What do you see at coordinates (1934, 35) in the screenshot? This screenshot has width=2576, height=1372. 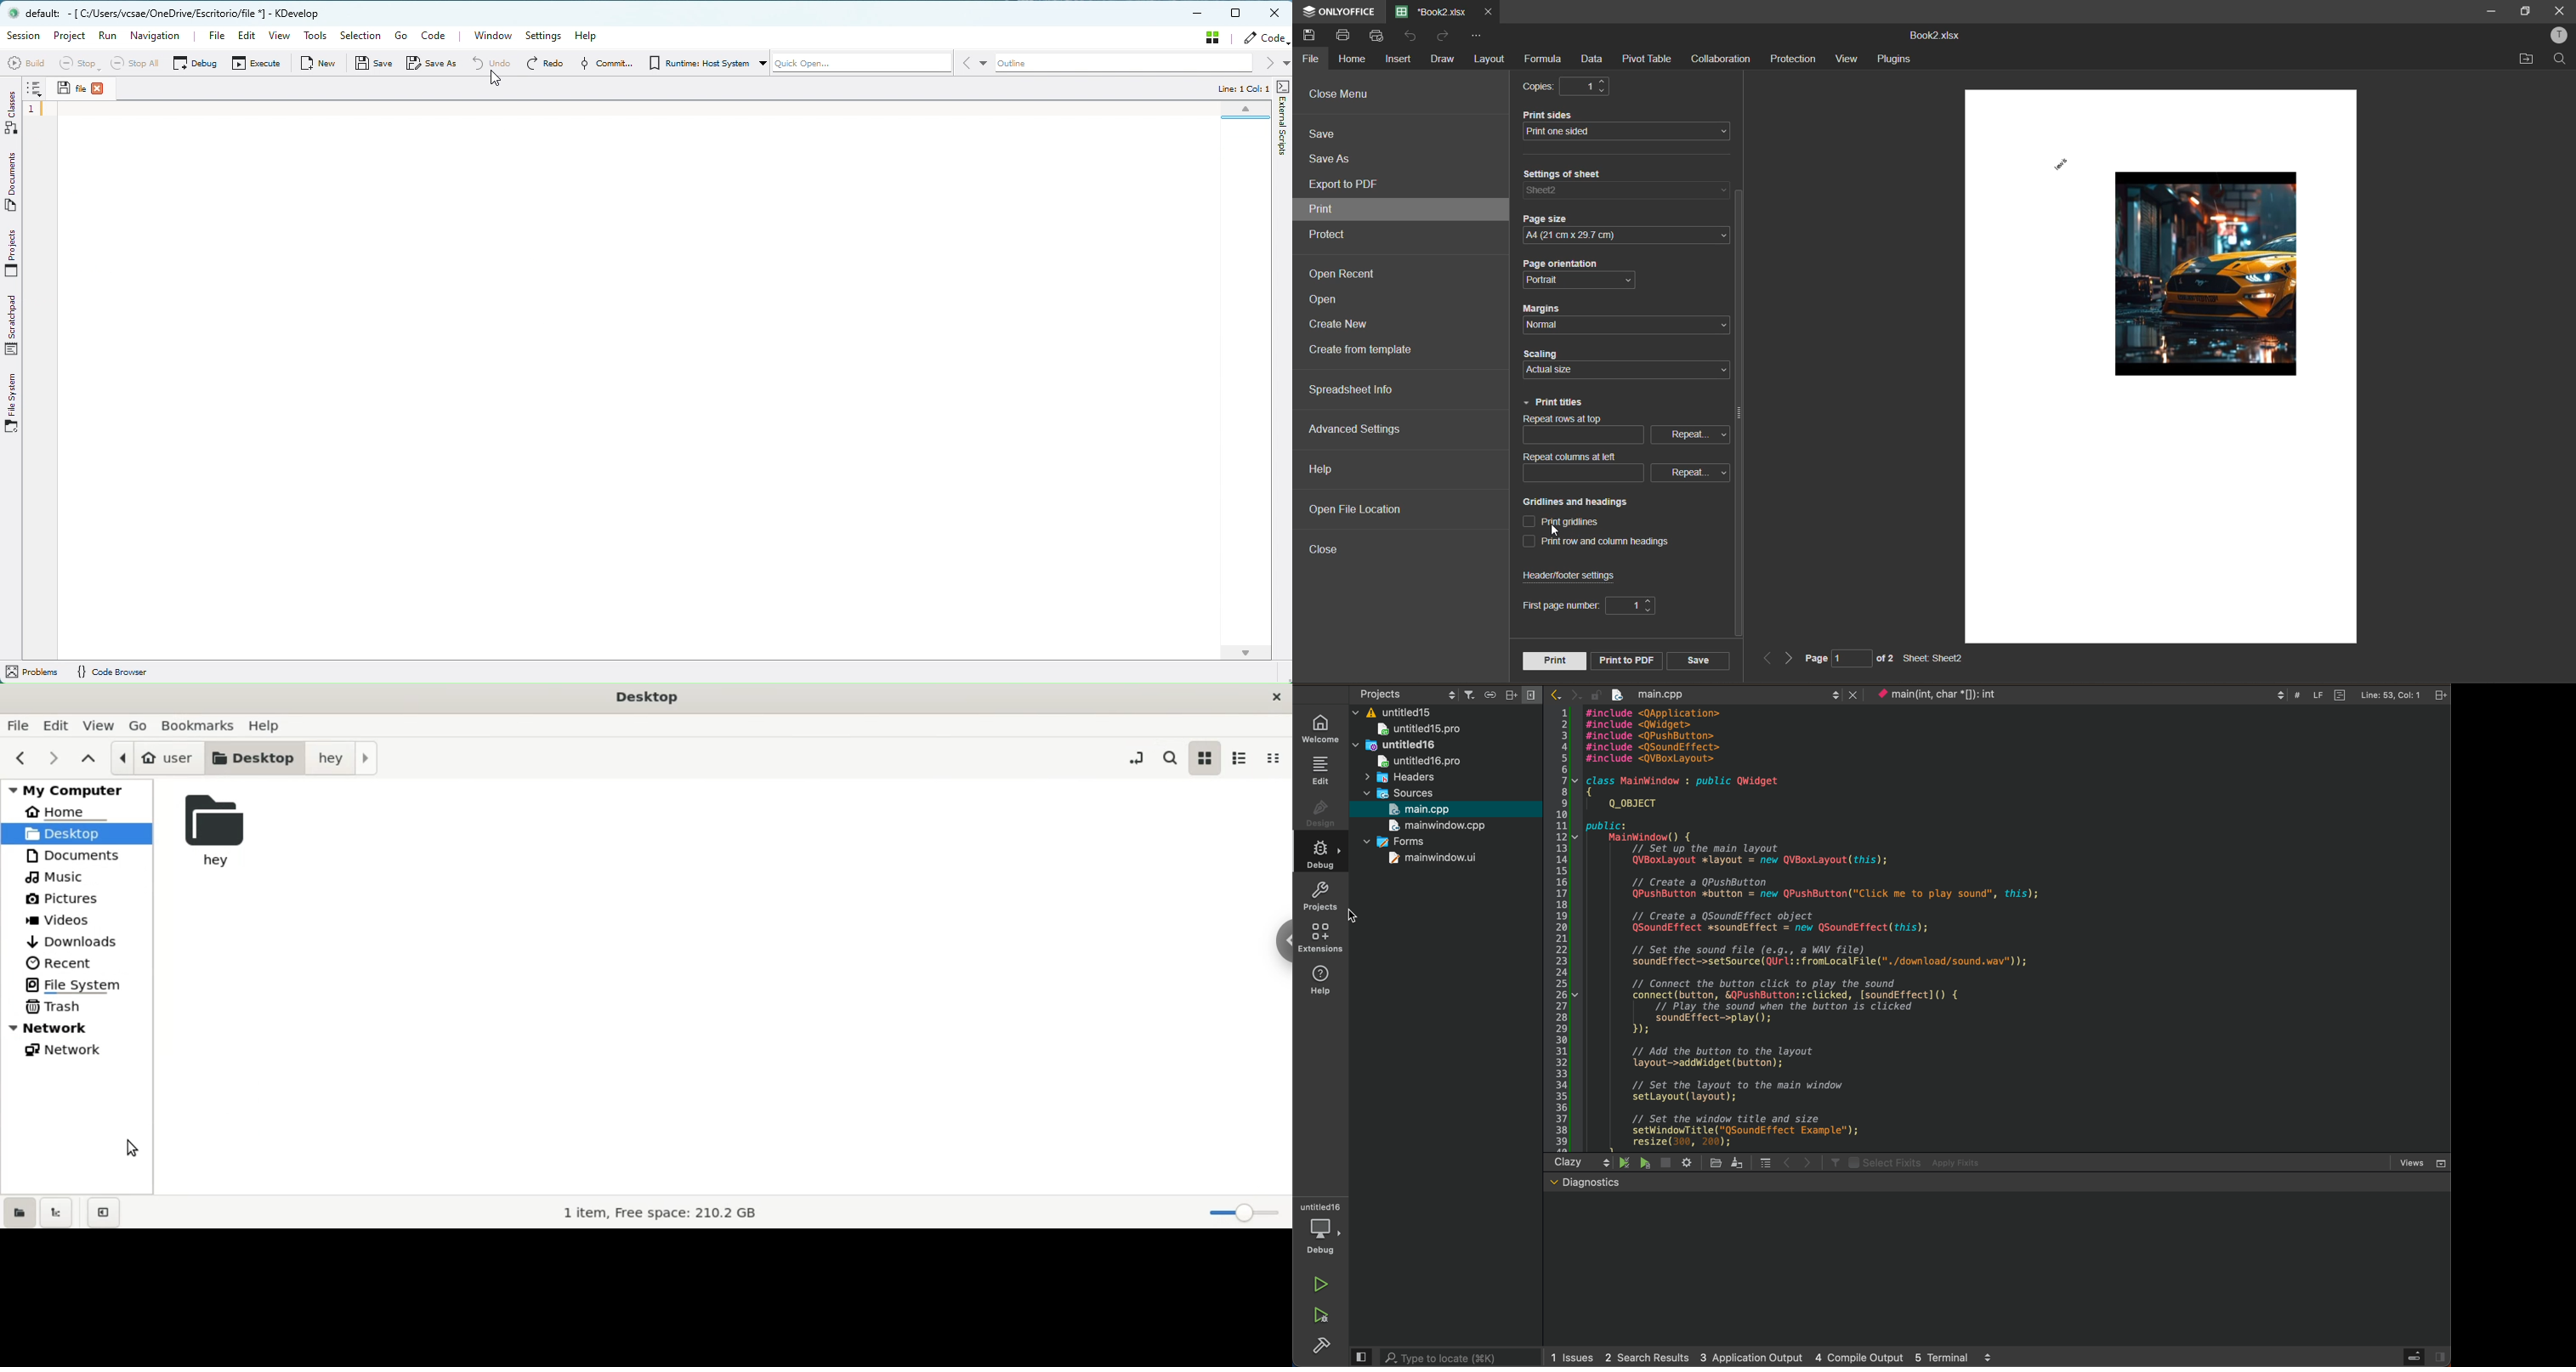 I see `filename` at bounding box center [1934, 35].